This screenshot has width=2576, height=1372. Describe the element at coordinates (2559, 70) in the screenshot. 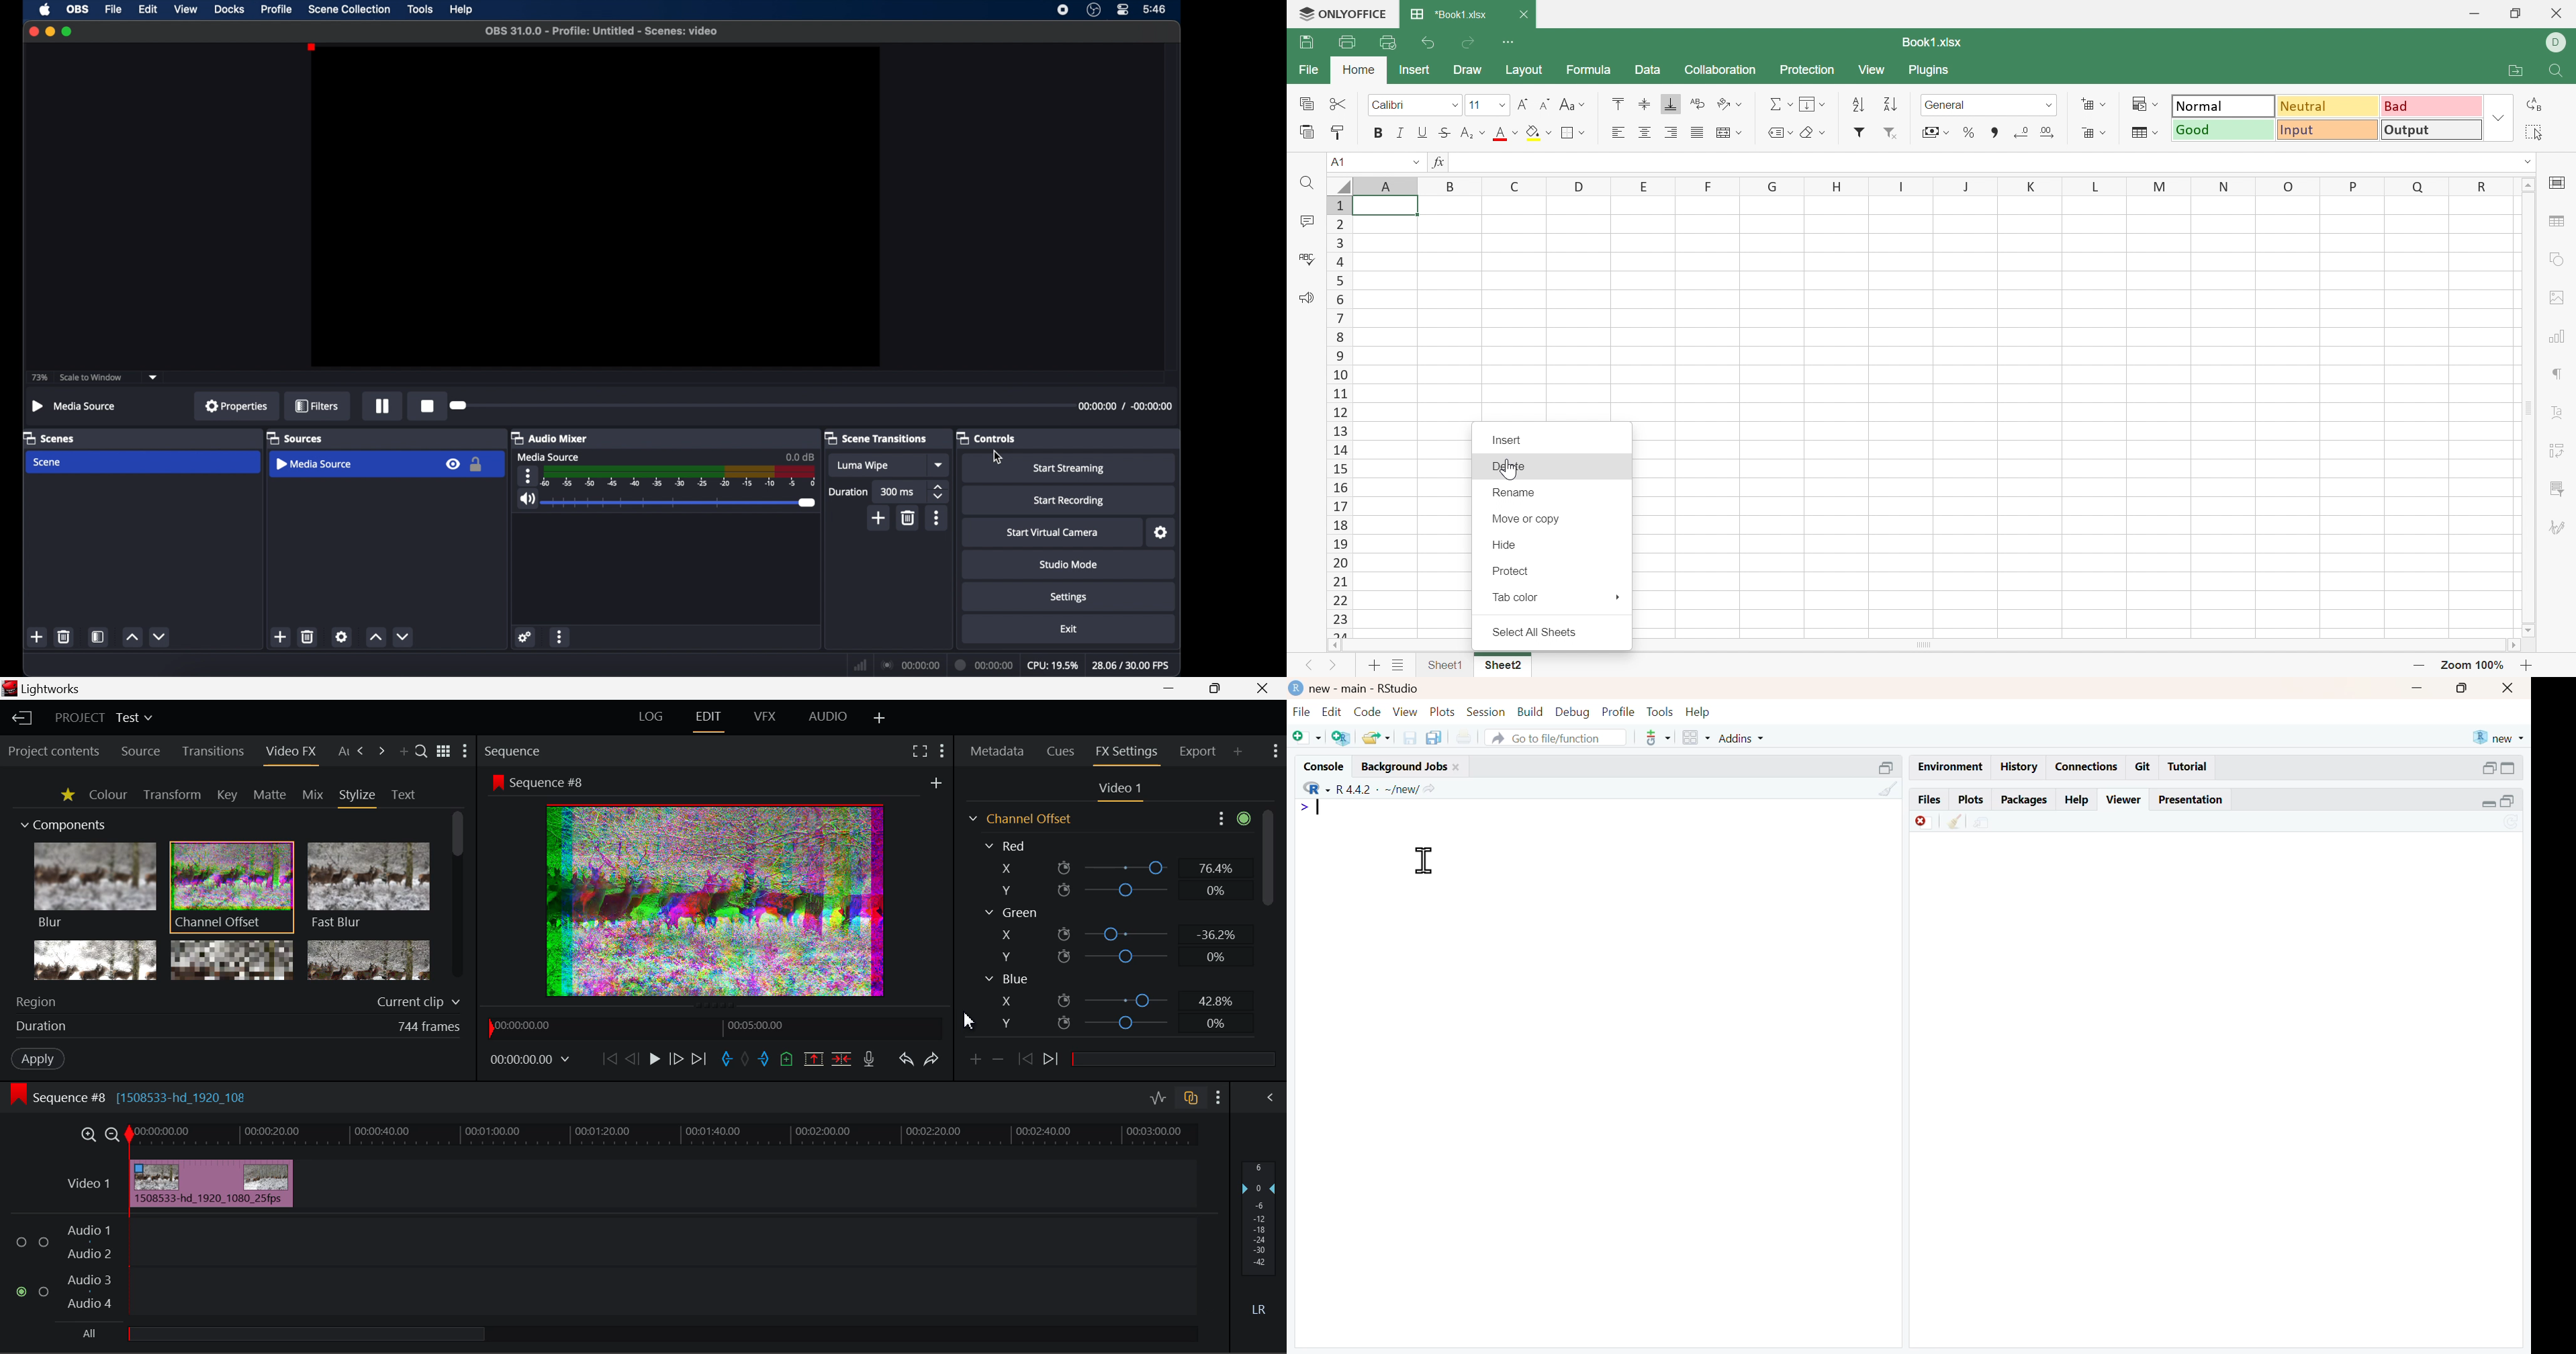

I see `Find` at that location.